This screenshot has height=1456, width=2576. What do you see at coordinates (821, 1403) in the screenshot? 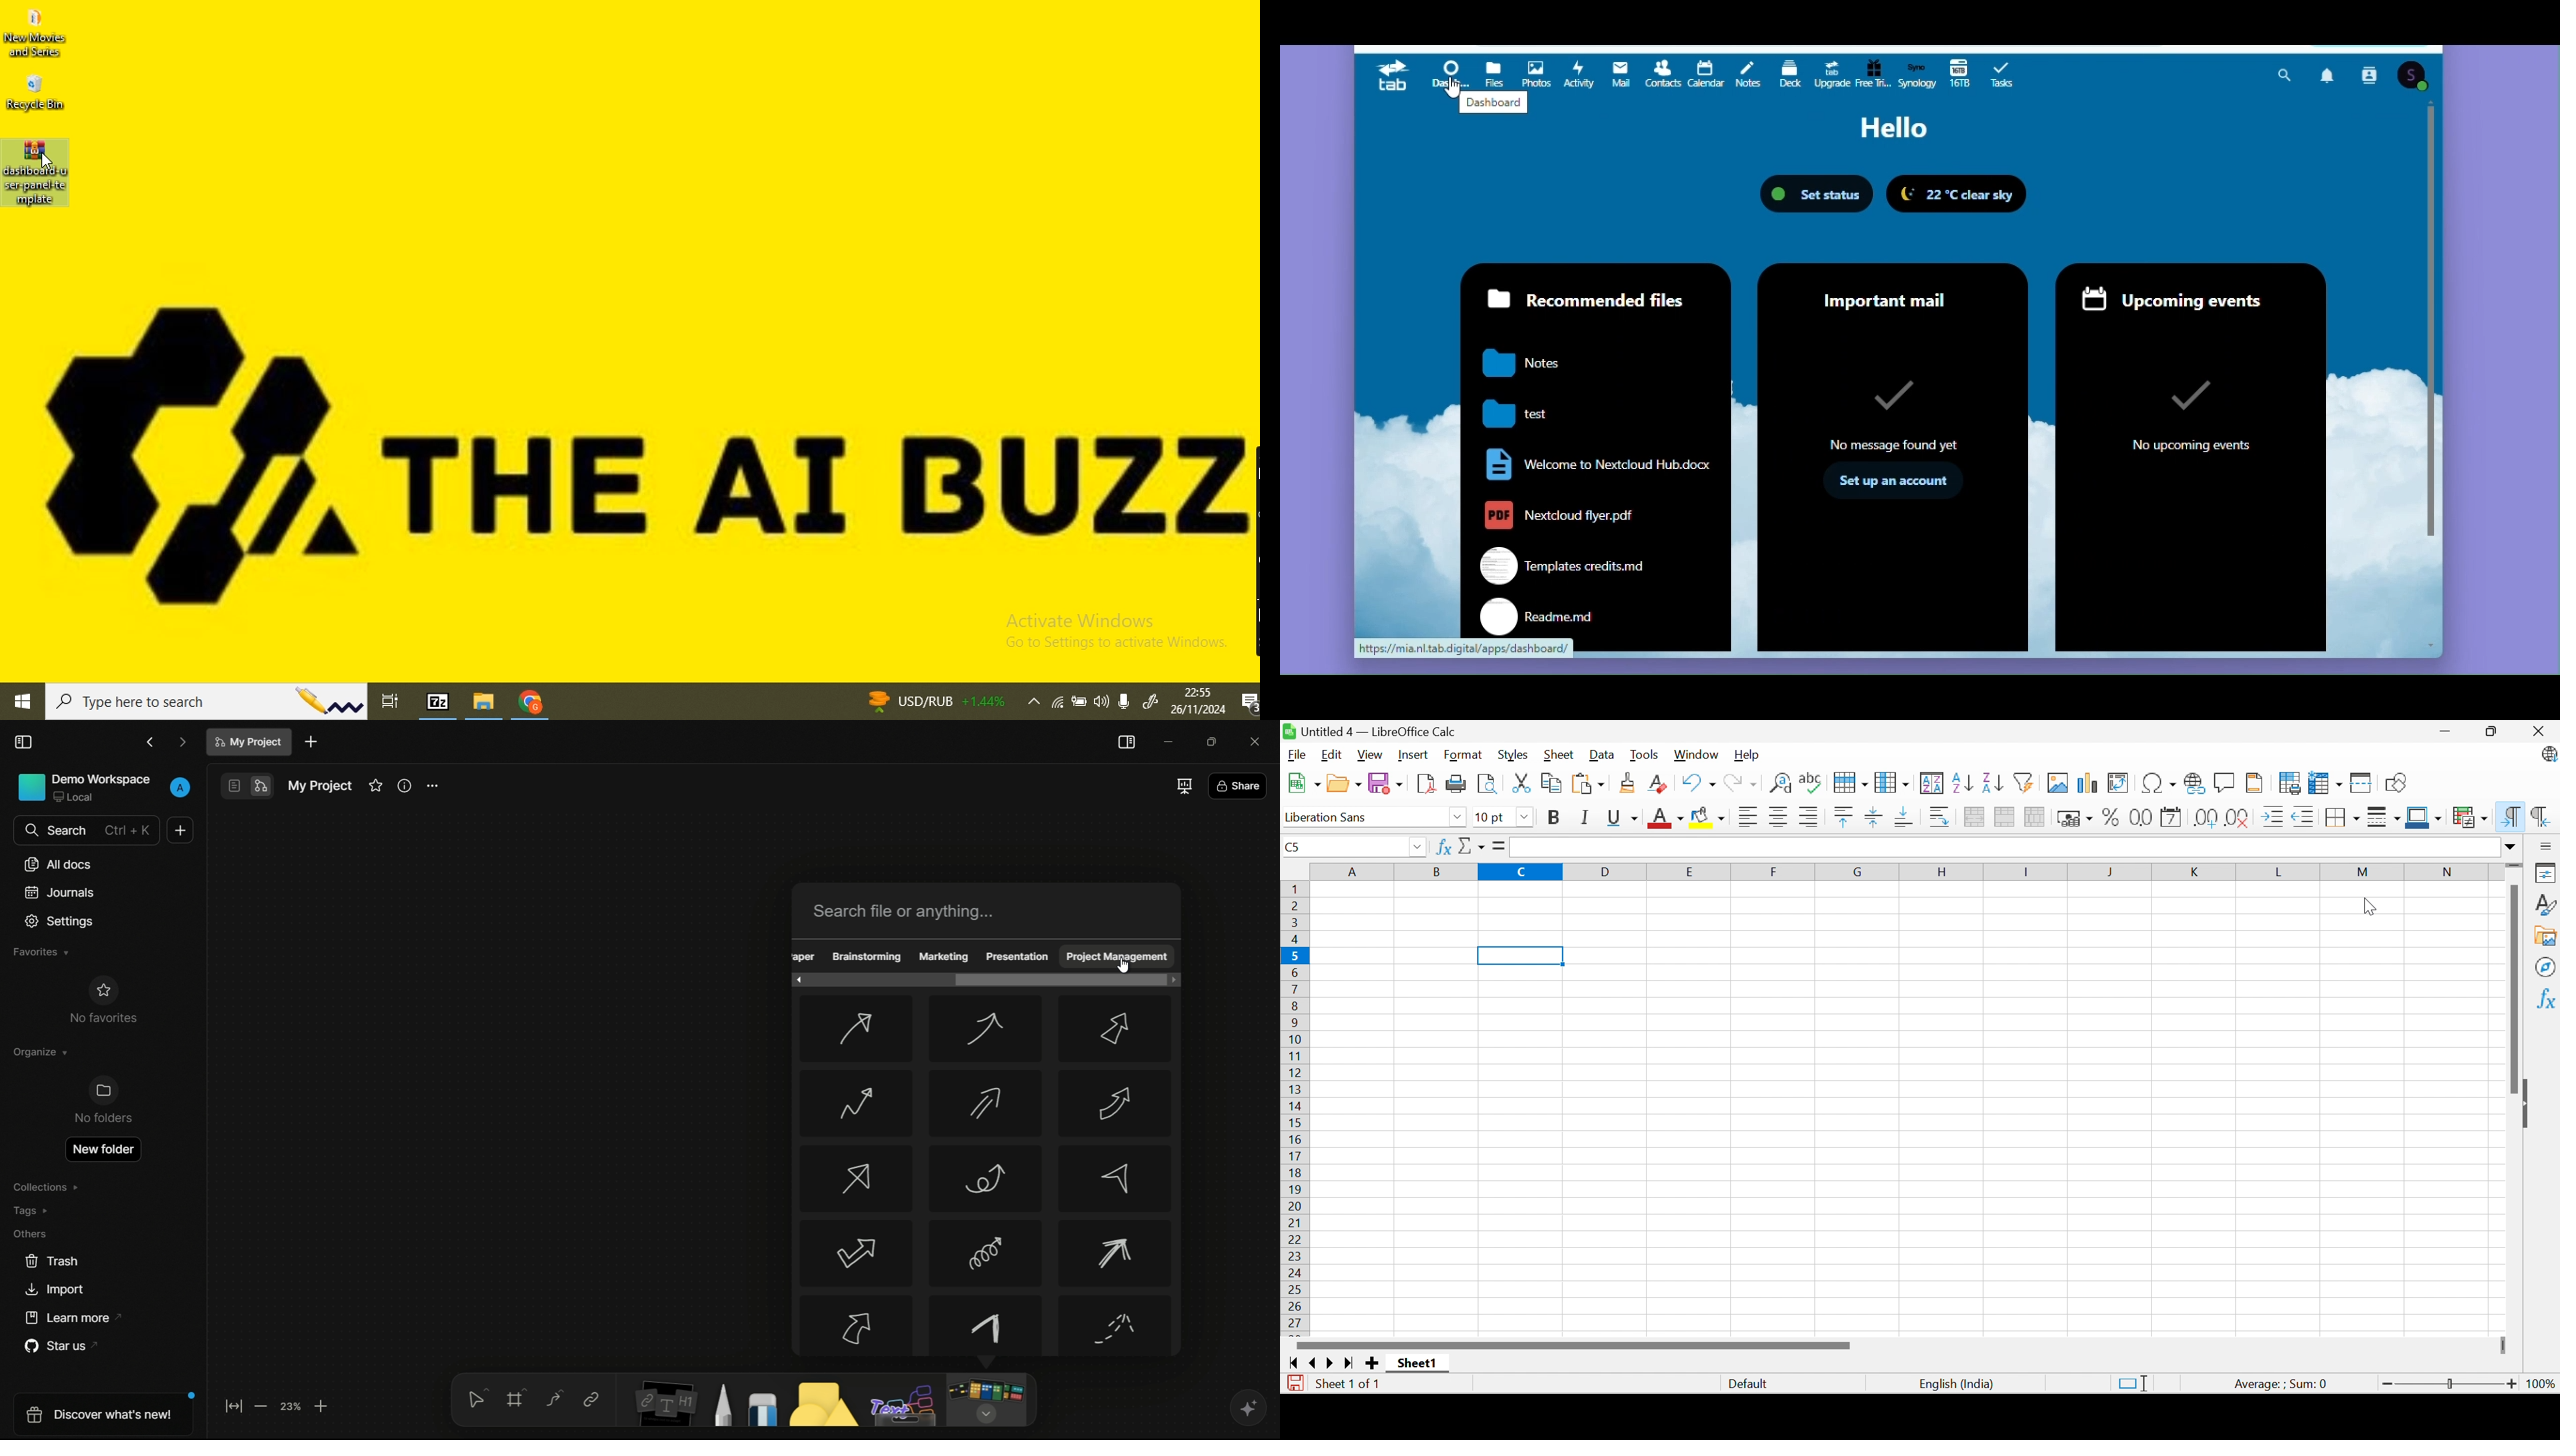
I see `shapes` at bounding box center [821, 1403].